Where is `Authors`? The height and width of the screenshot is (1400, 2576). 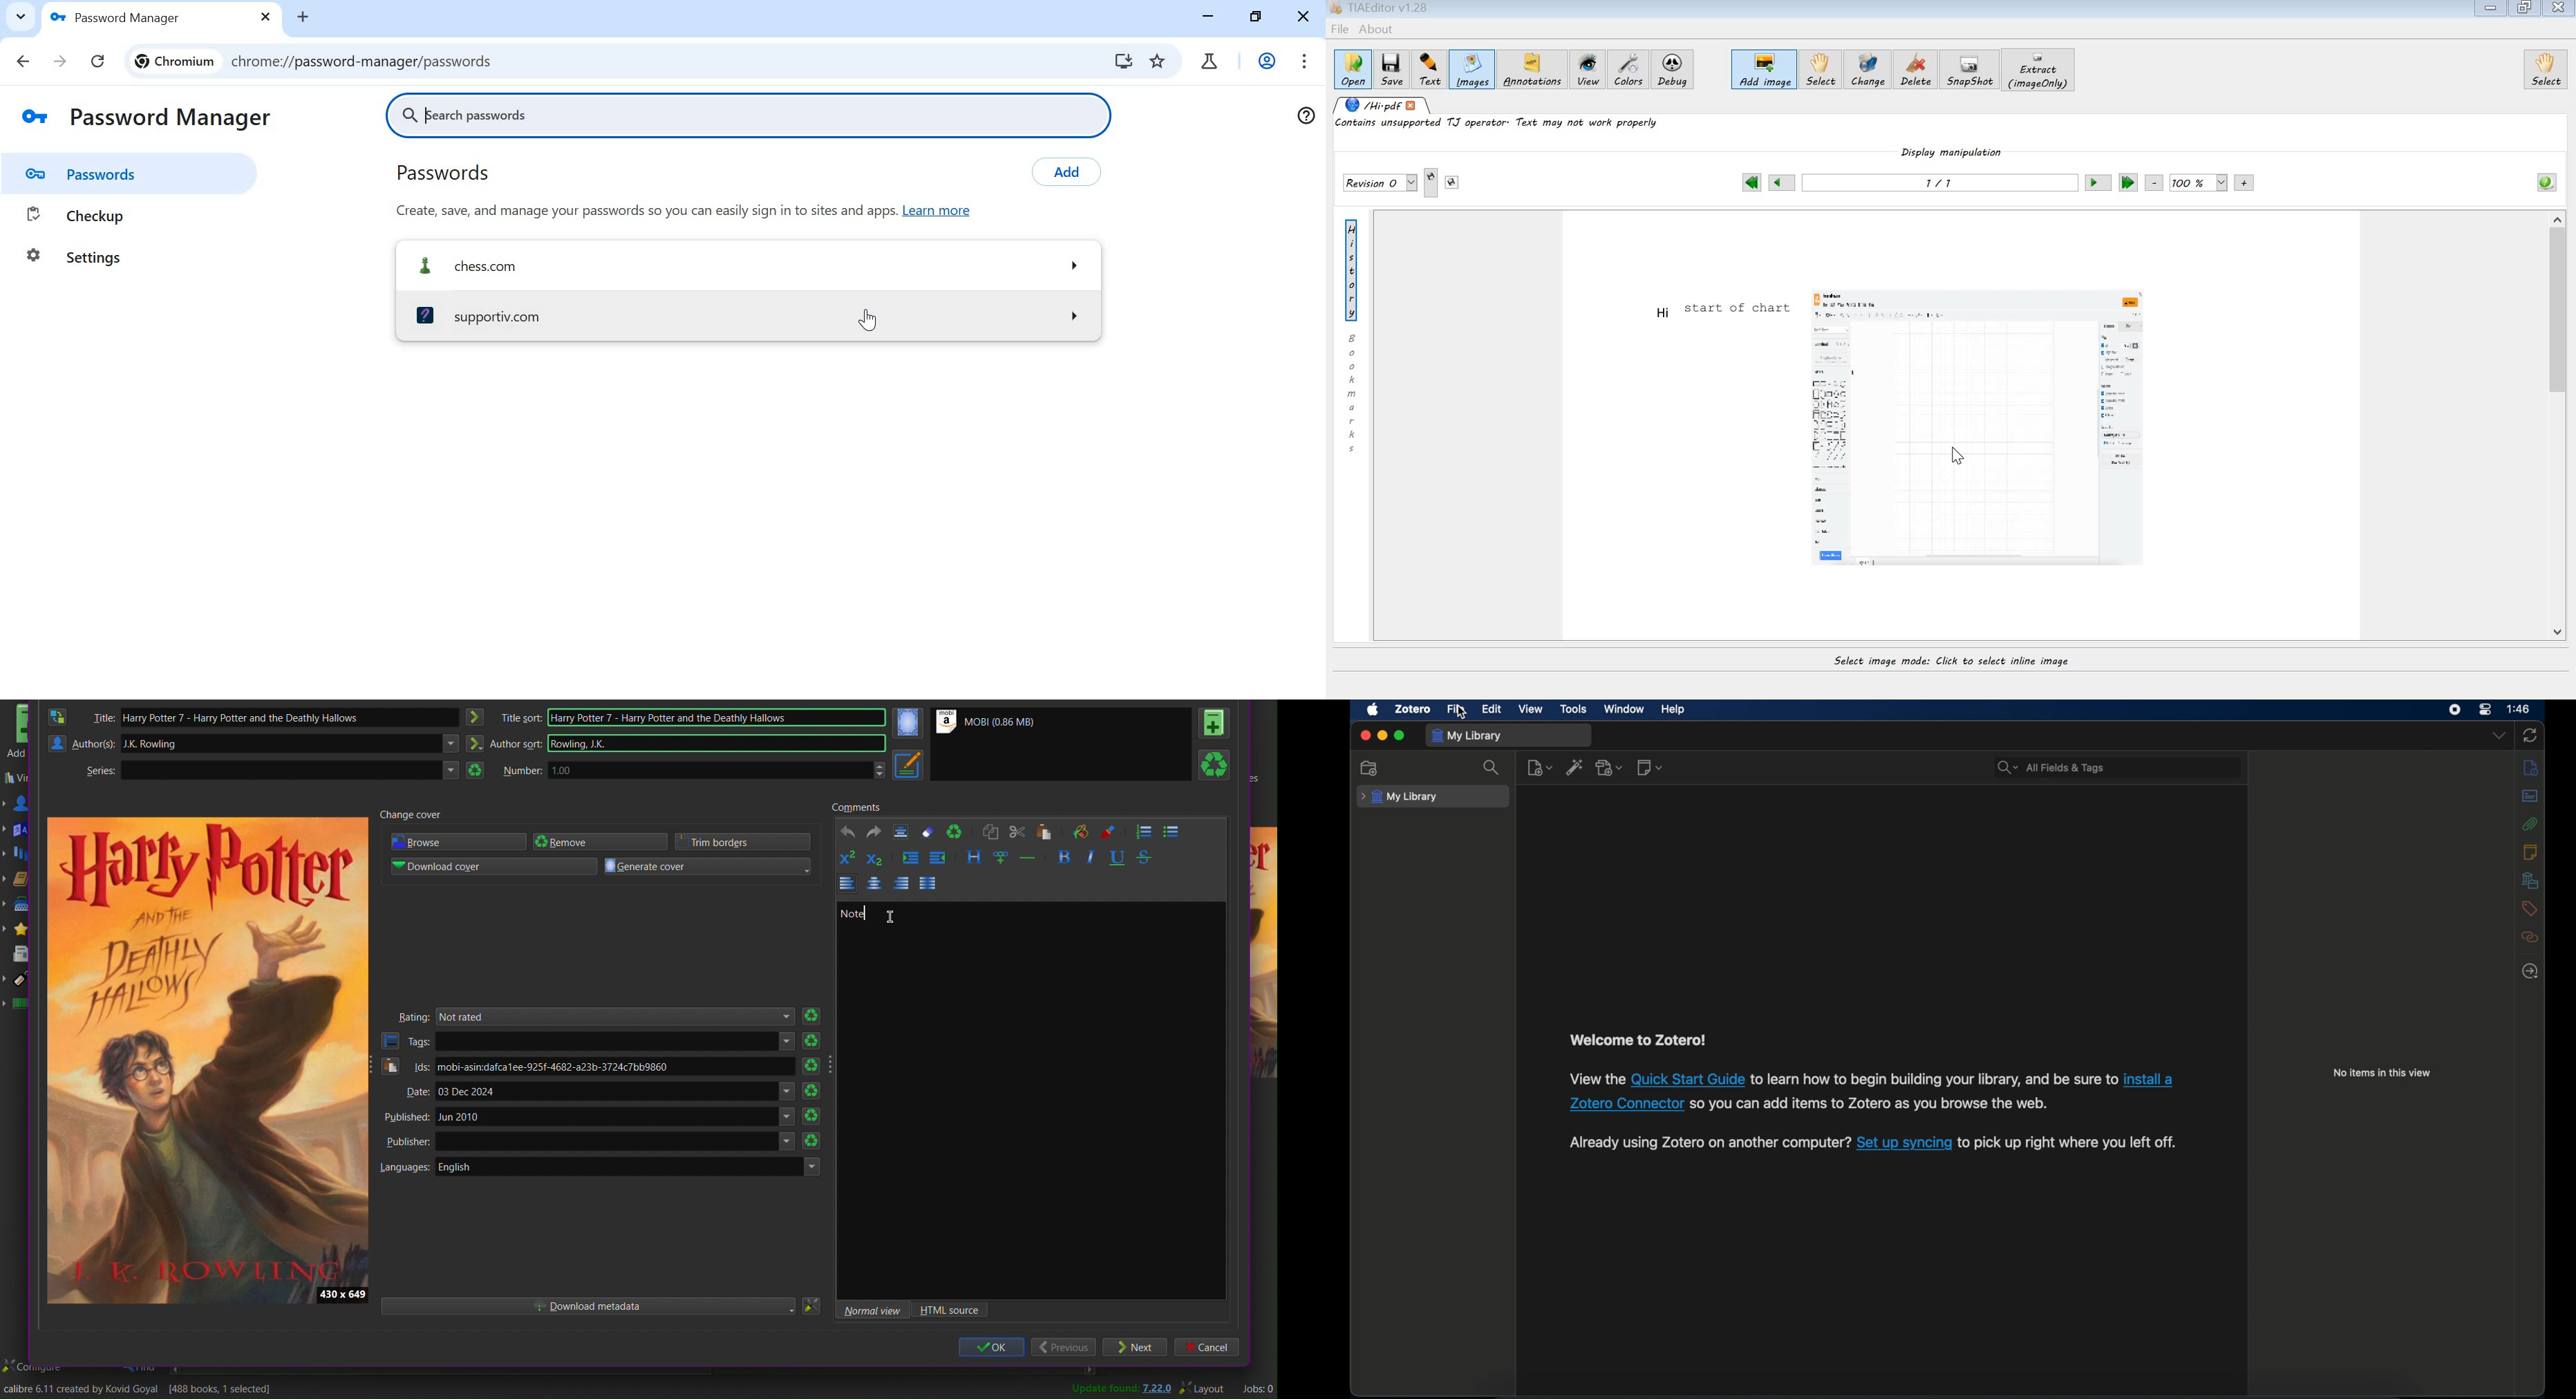
Authors is located at coordinates (24, 803).